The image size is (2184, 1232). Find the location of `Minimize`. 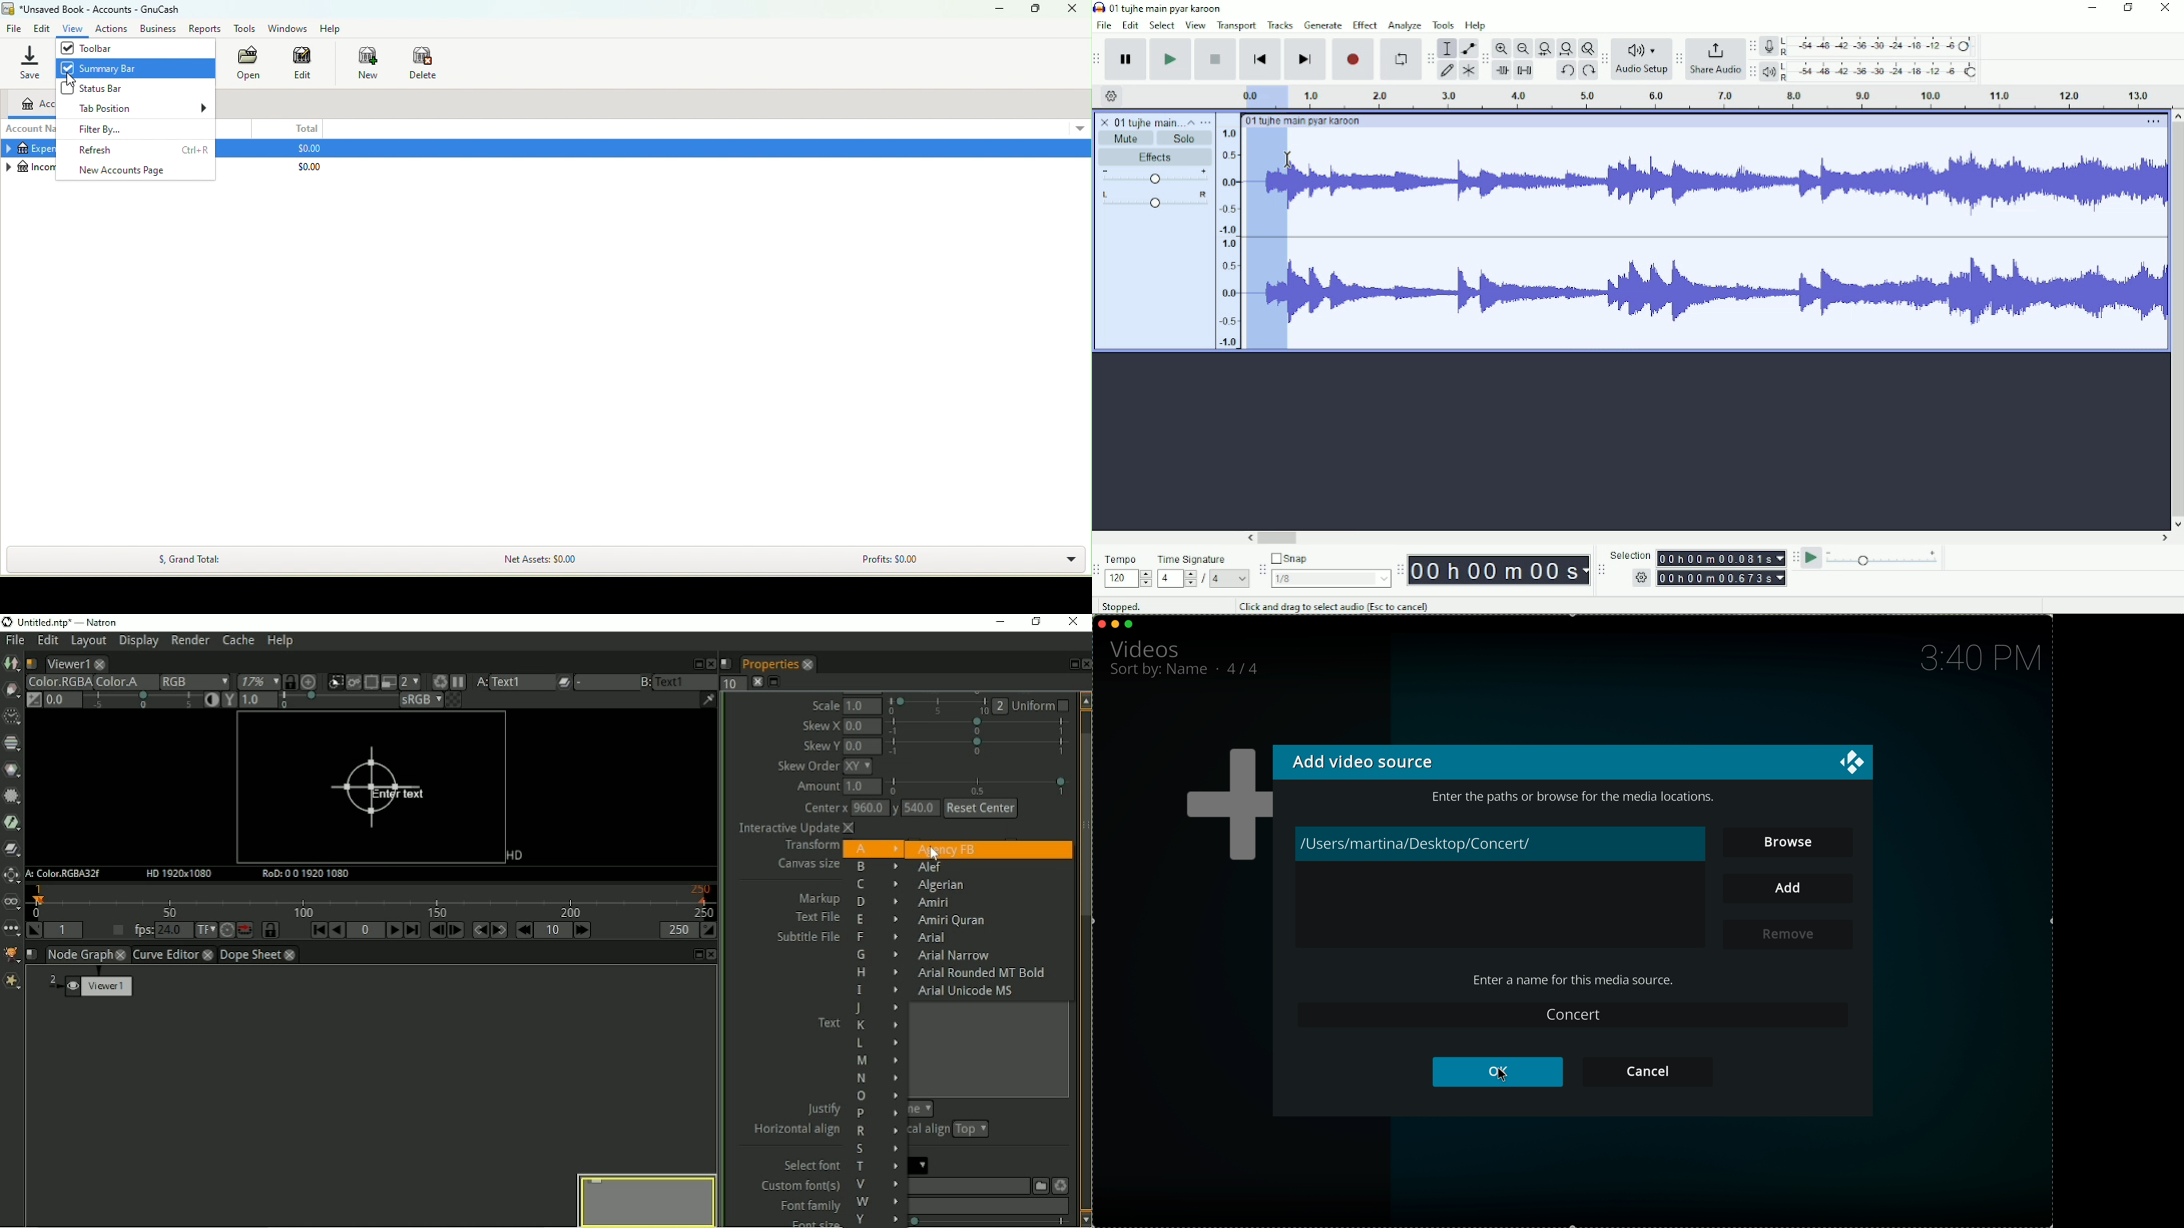

Minimize is located at coordinates (2093, 8).